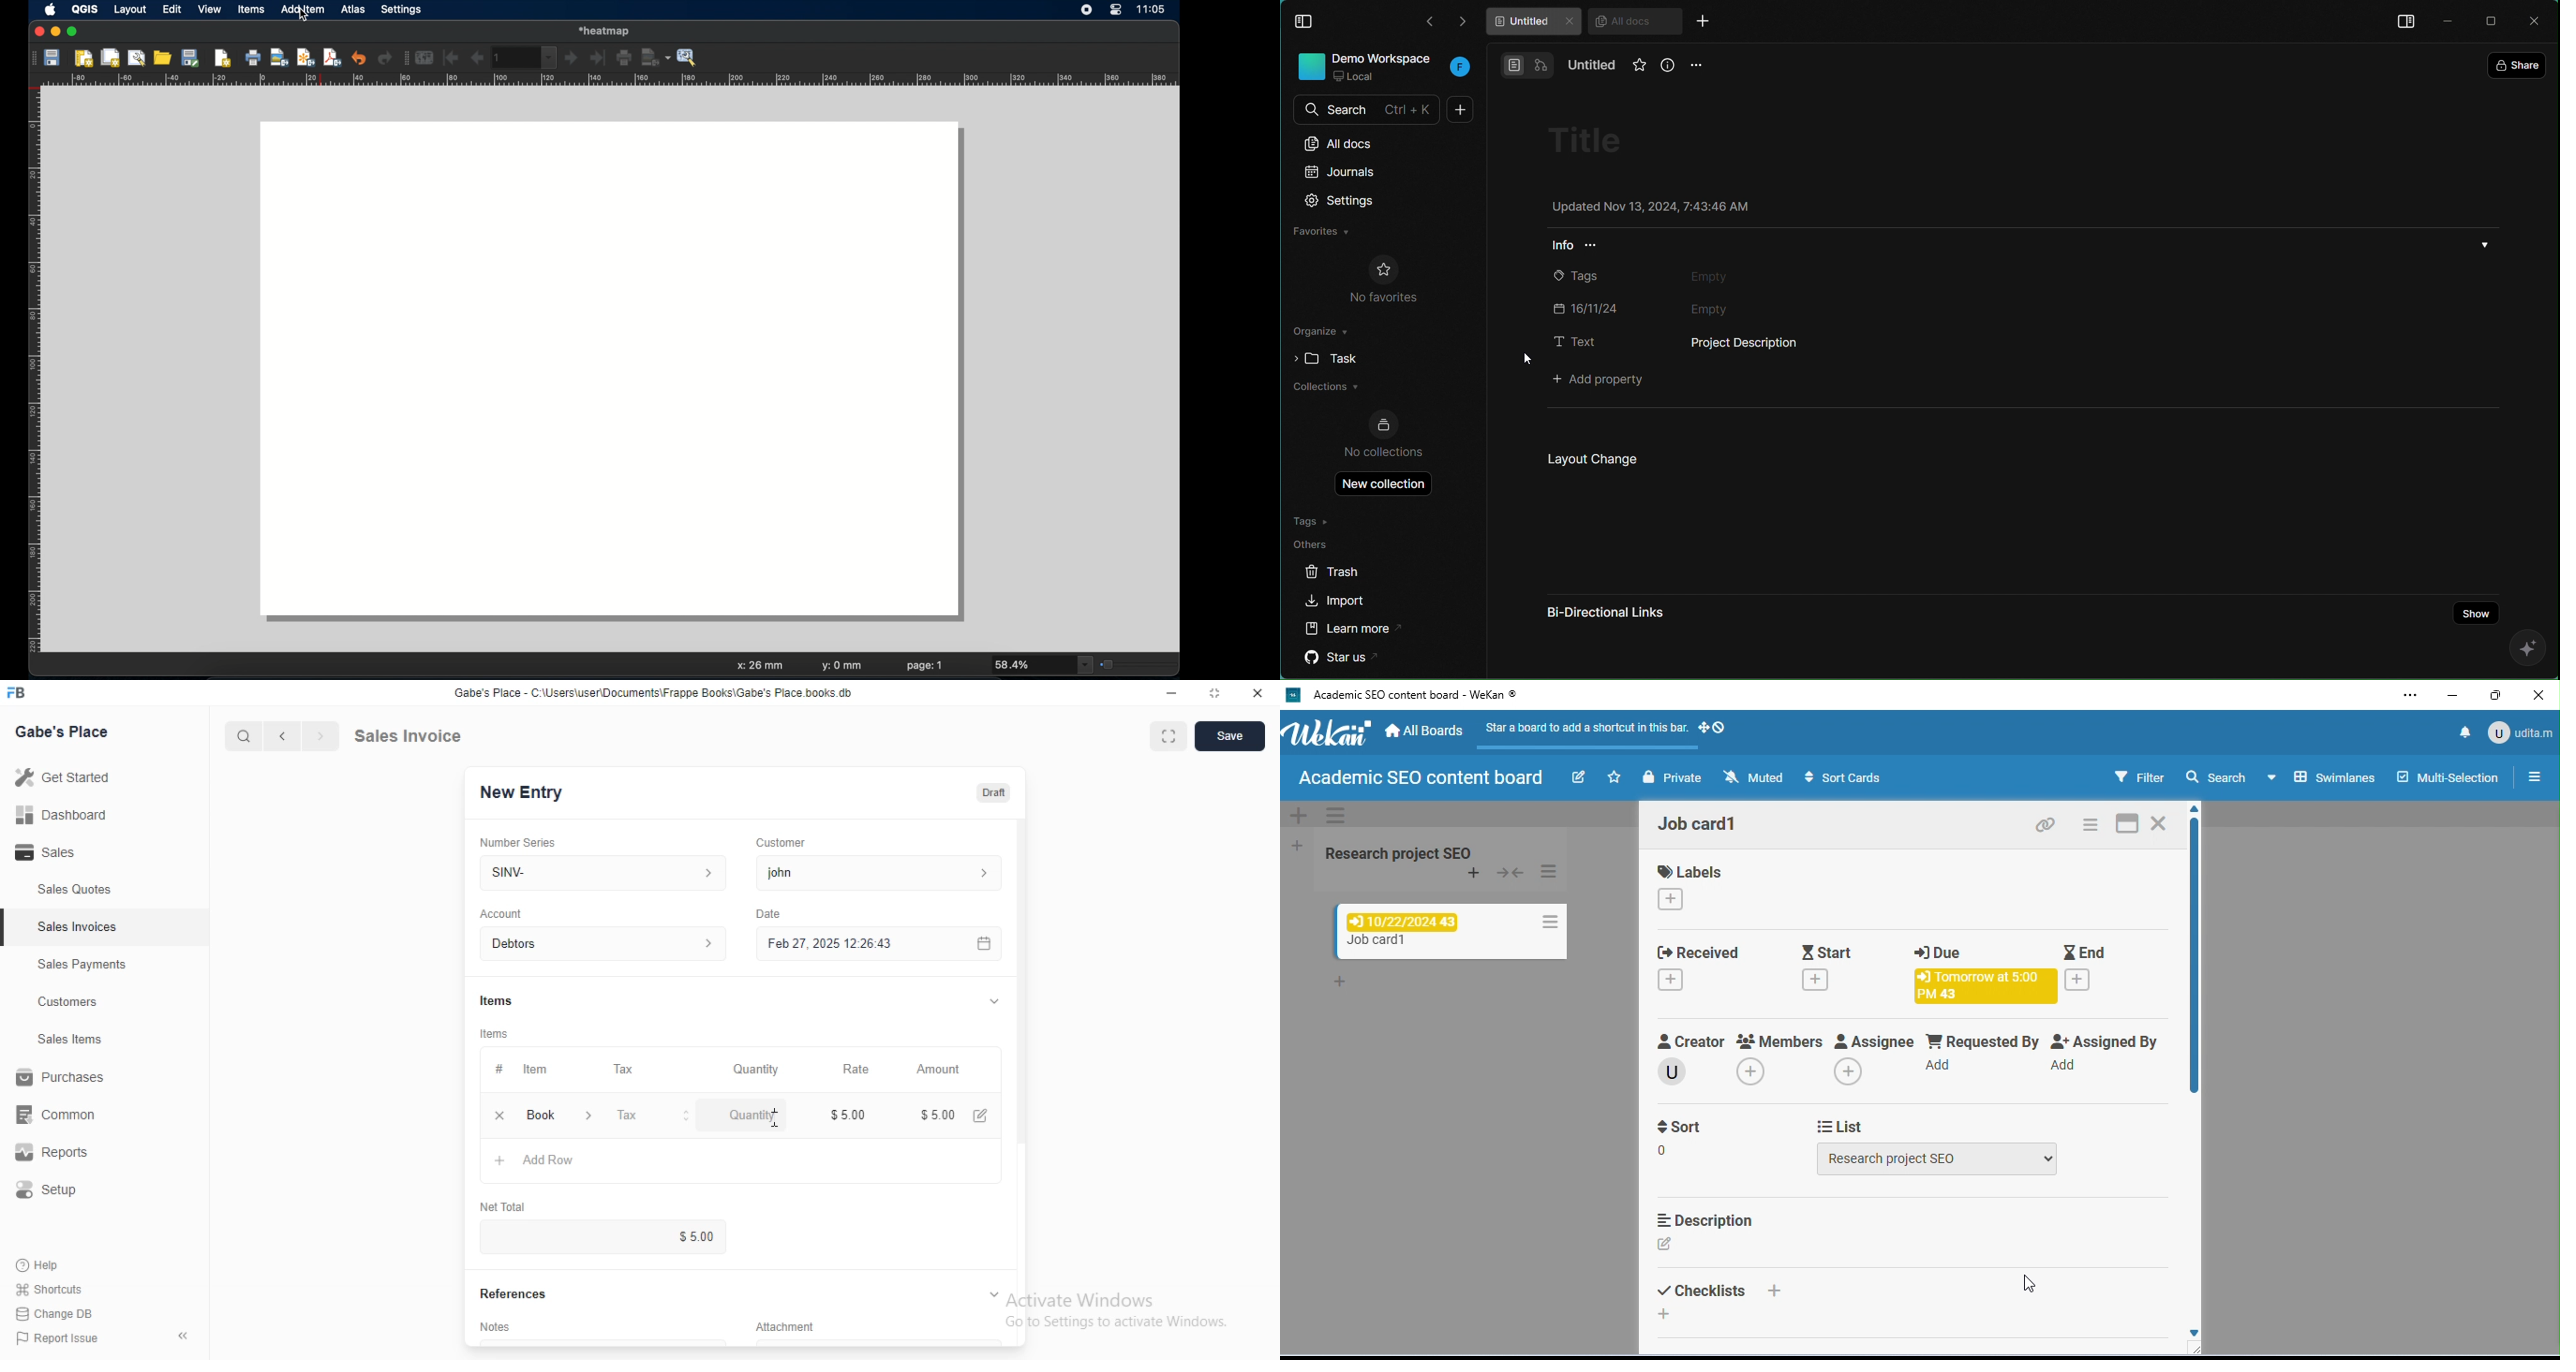  I want to click on Book, so click(563, 1116).